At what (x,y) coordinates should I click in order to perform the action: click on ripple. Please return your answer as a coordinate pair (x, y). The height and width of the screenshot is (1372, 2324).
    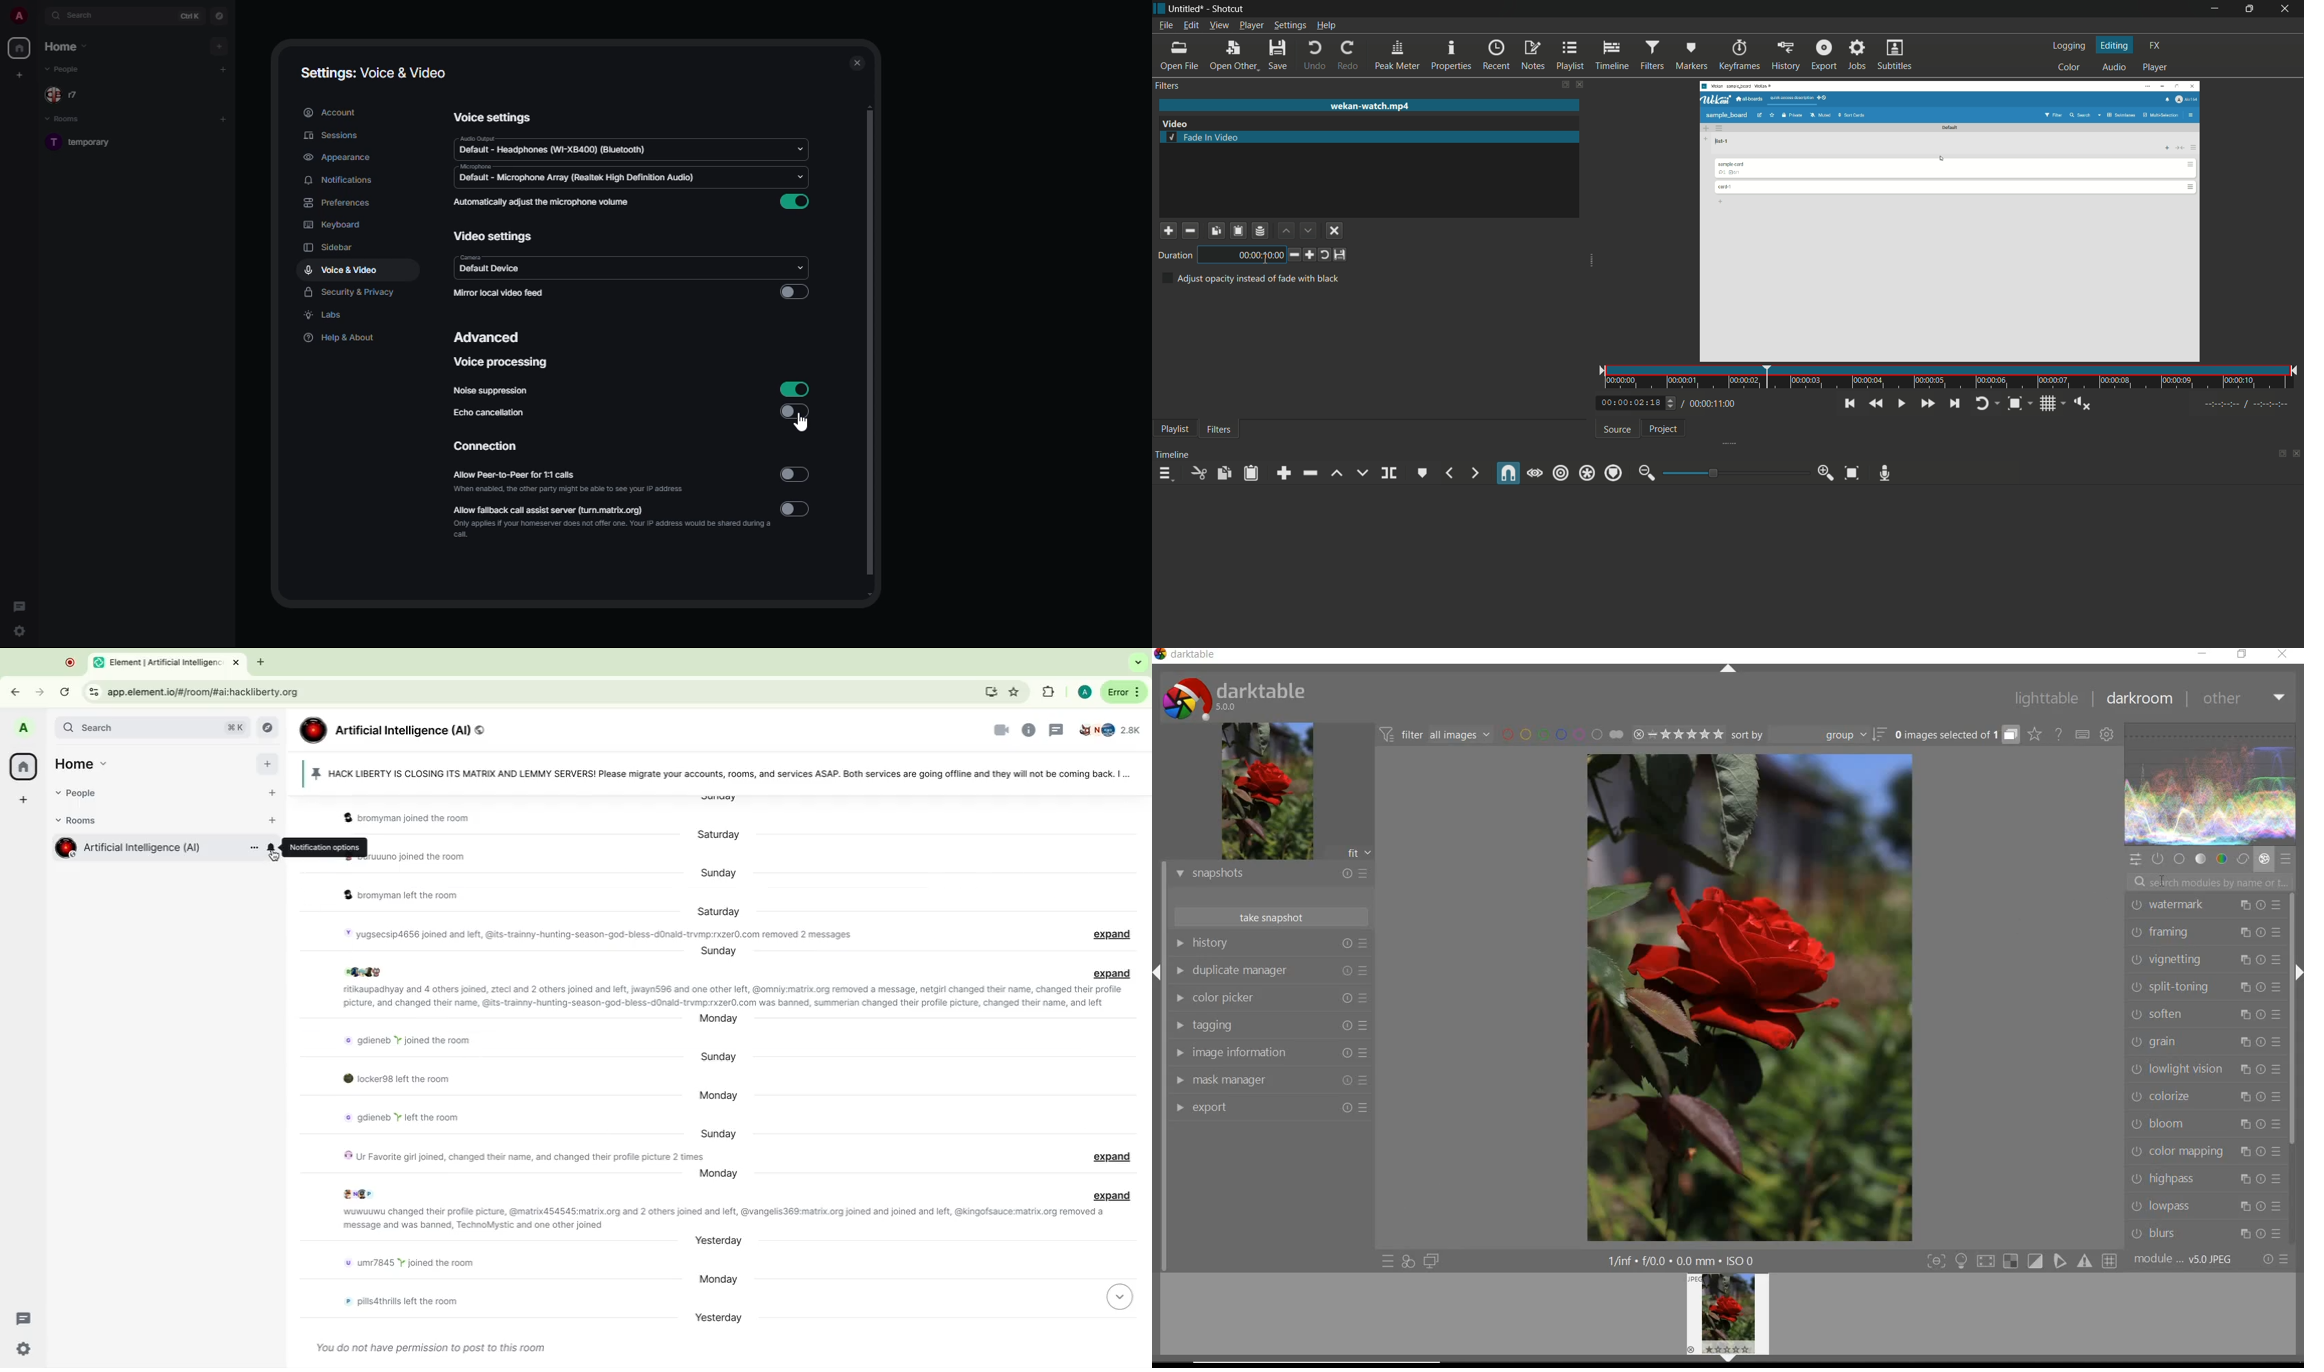
    Looking at the image, I should click on (1561, 473).